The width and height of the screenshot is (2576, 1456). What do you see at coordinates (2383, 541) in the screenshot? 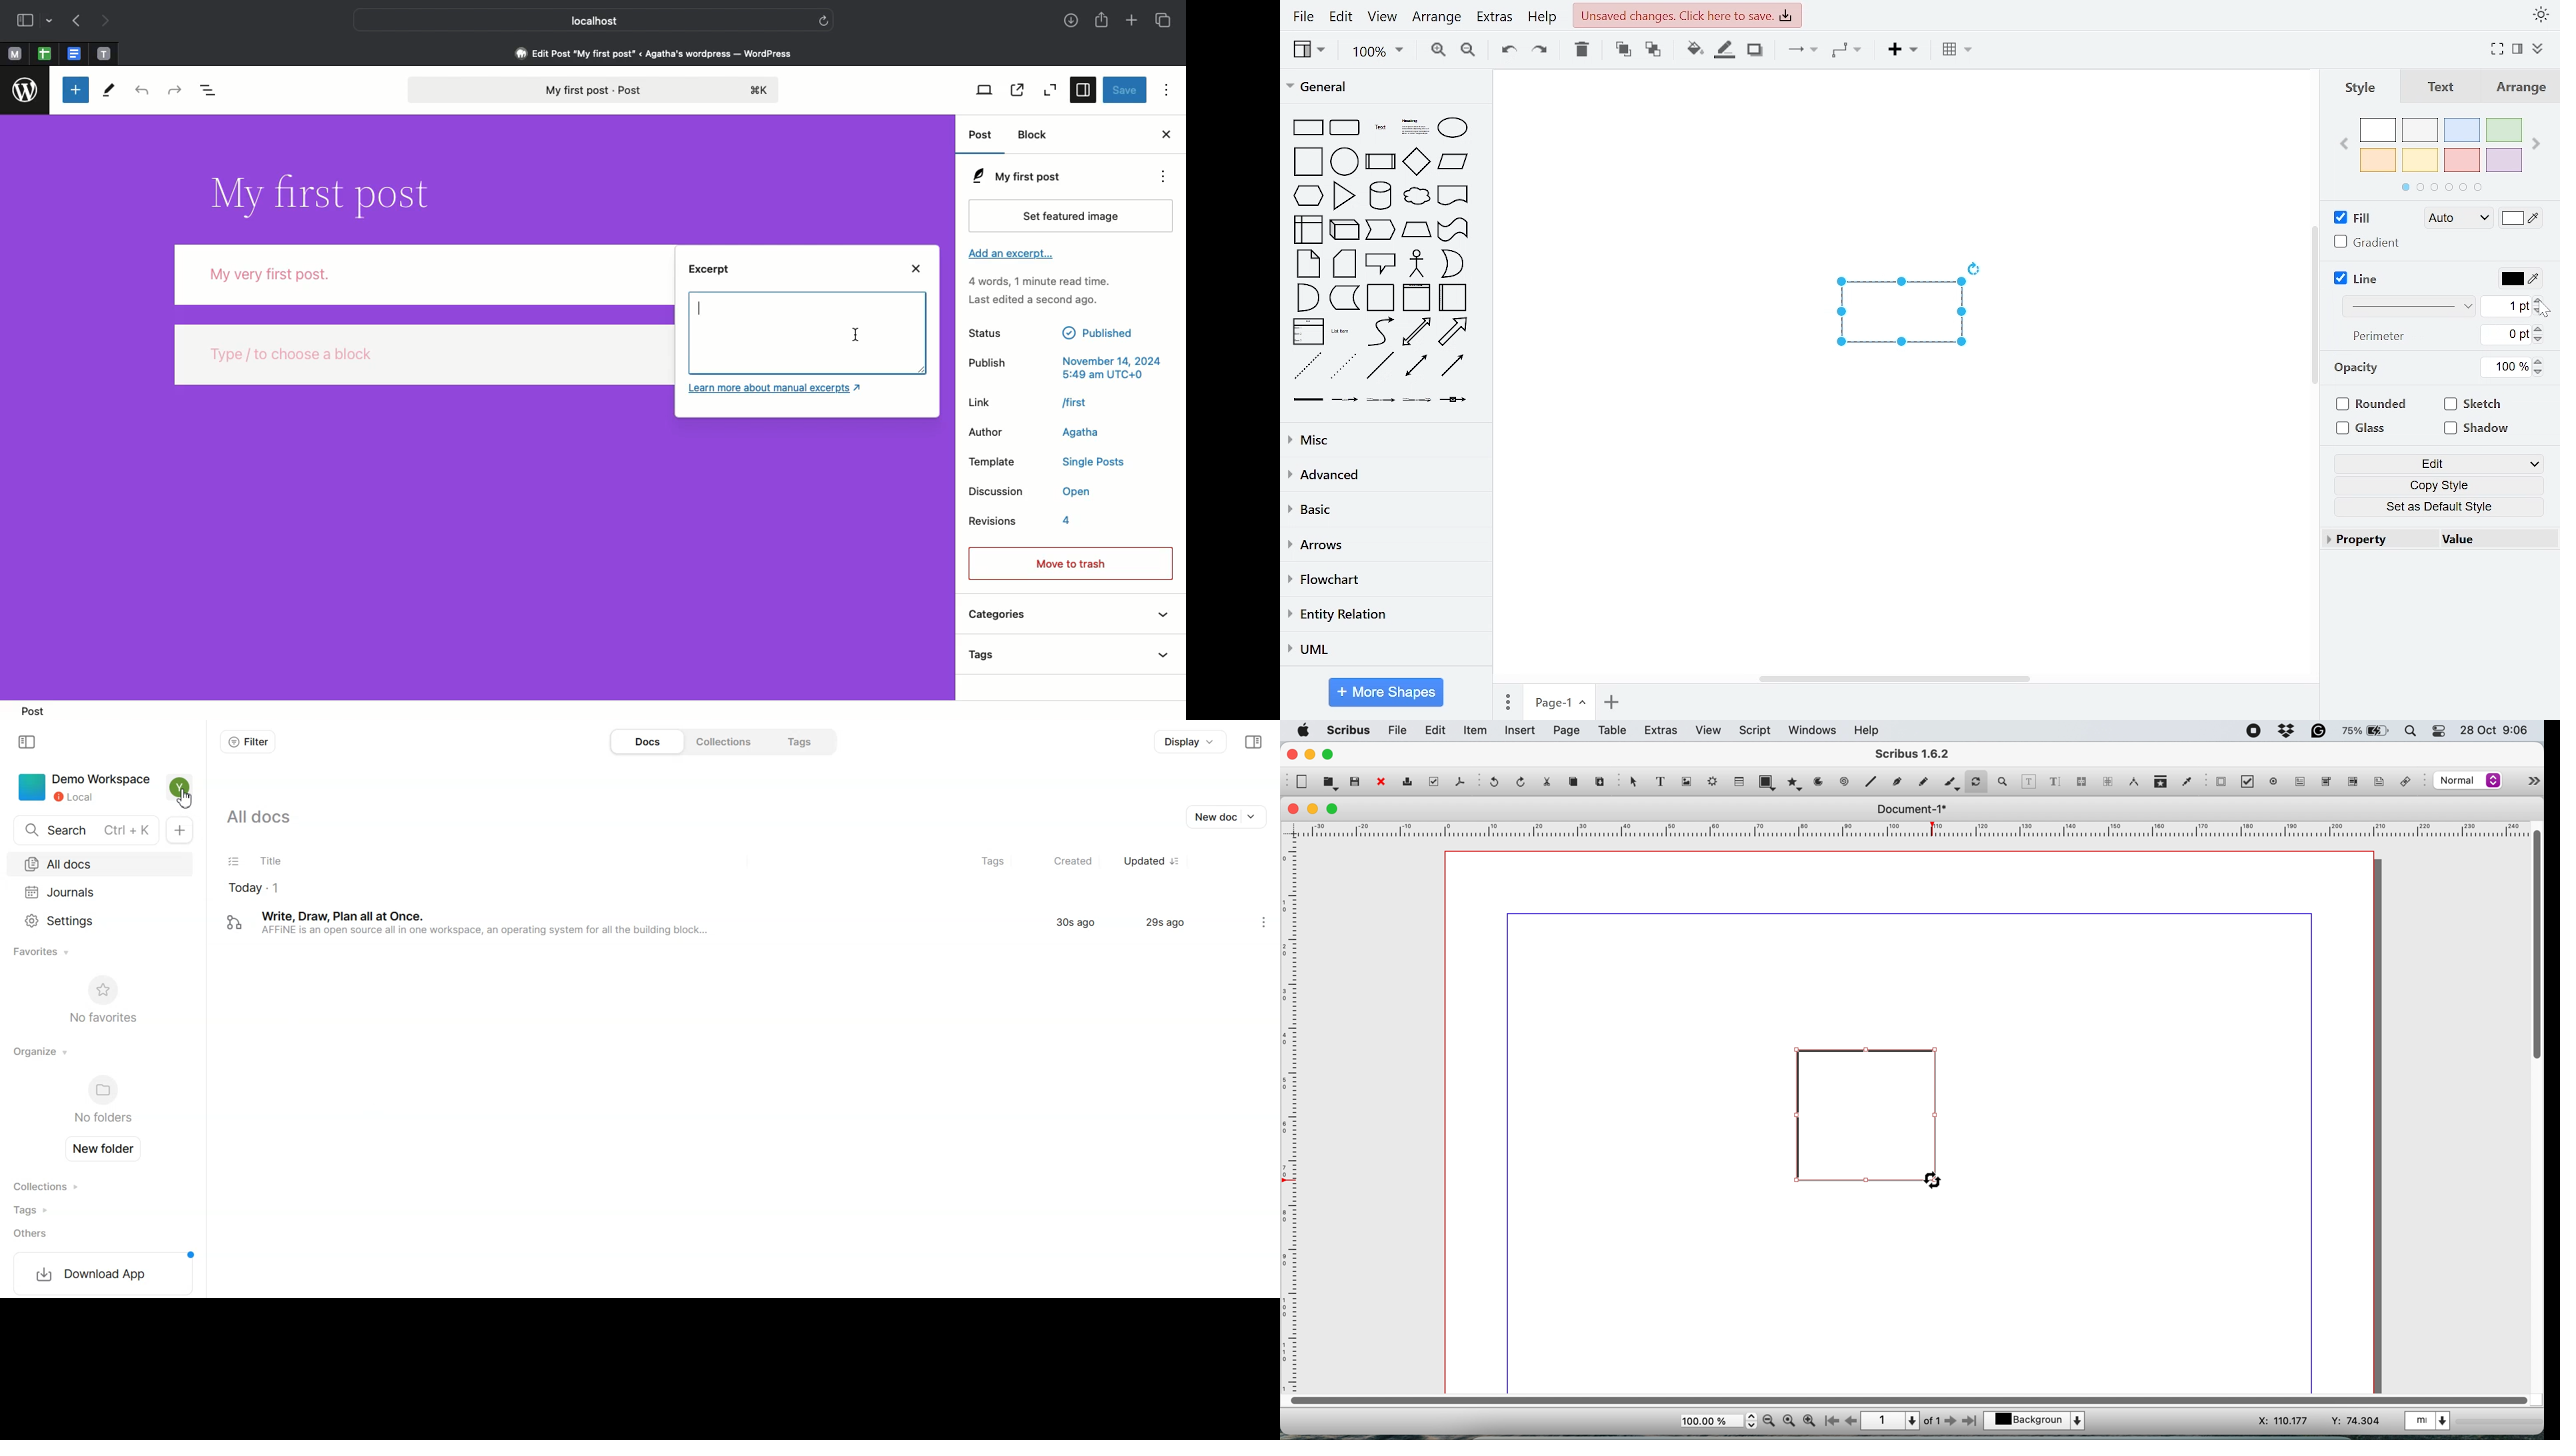
I see `property` at bounding box center [2383, 541].